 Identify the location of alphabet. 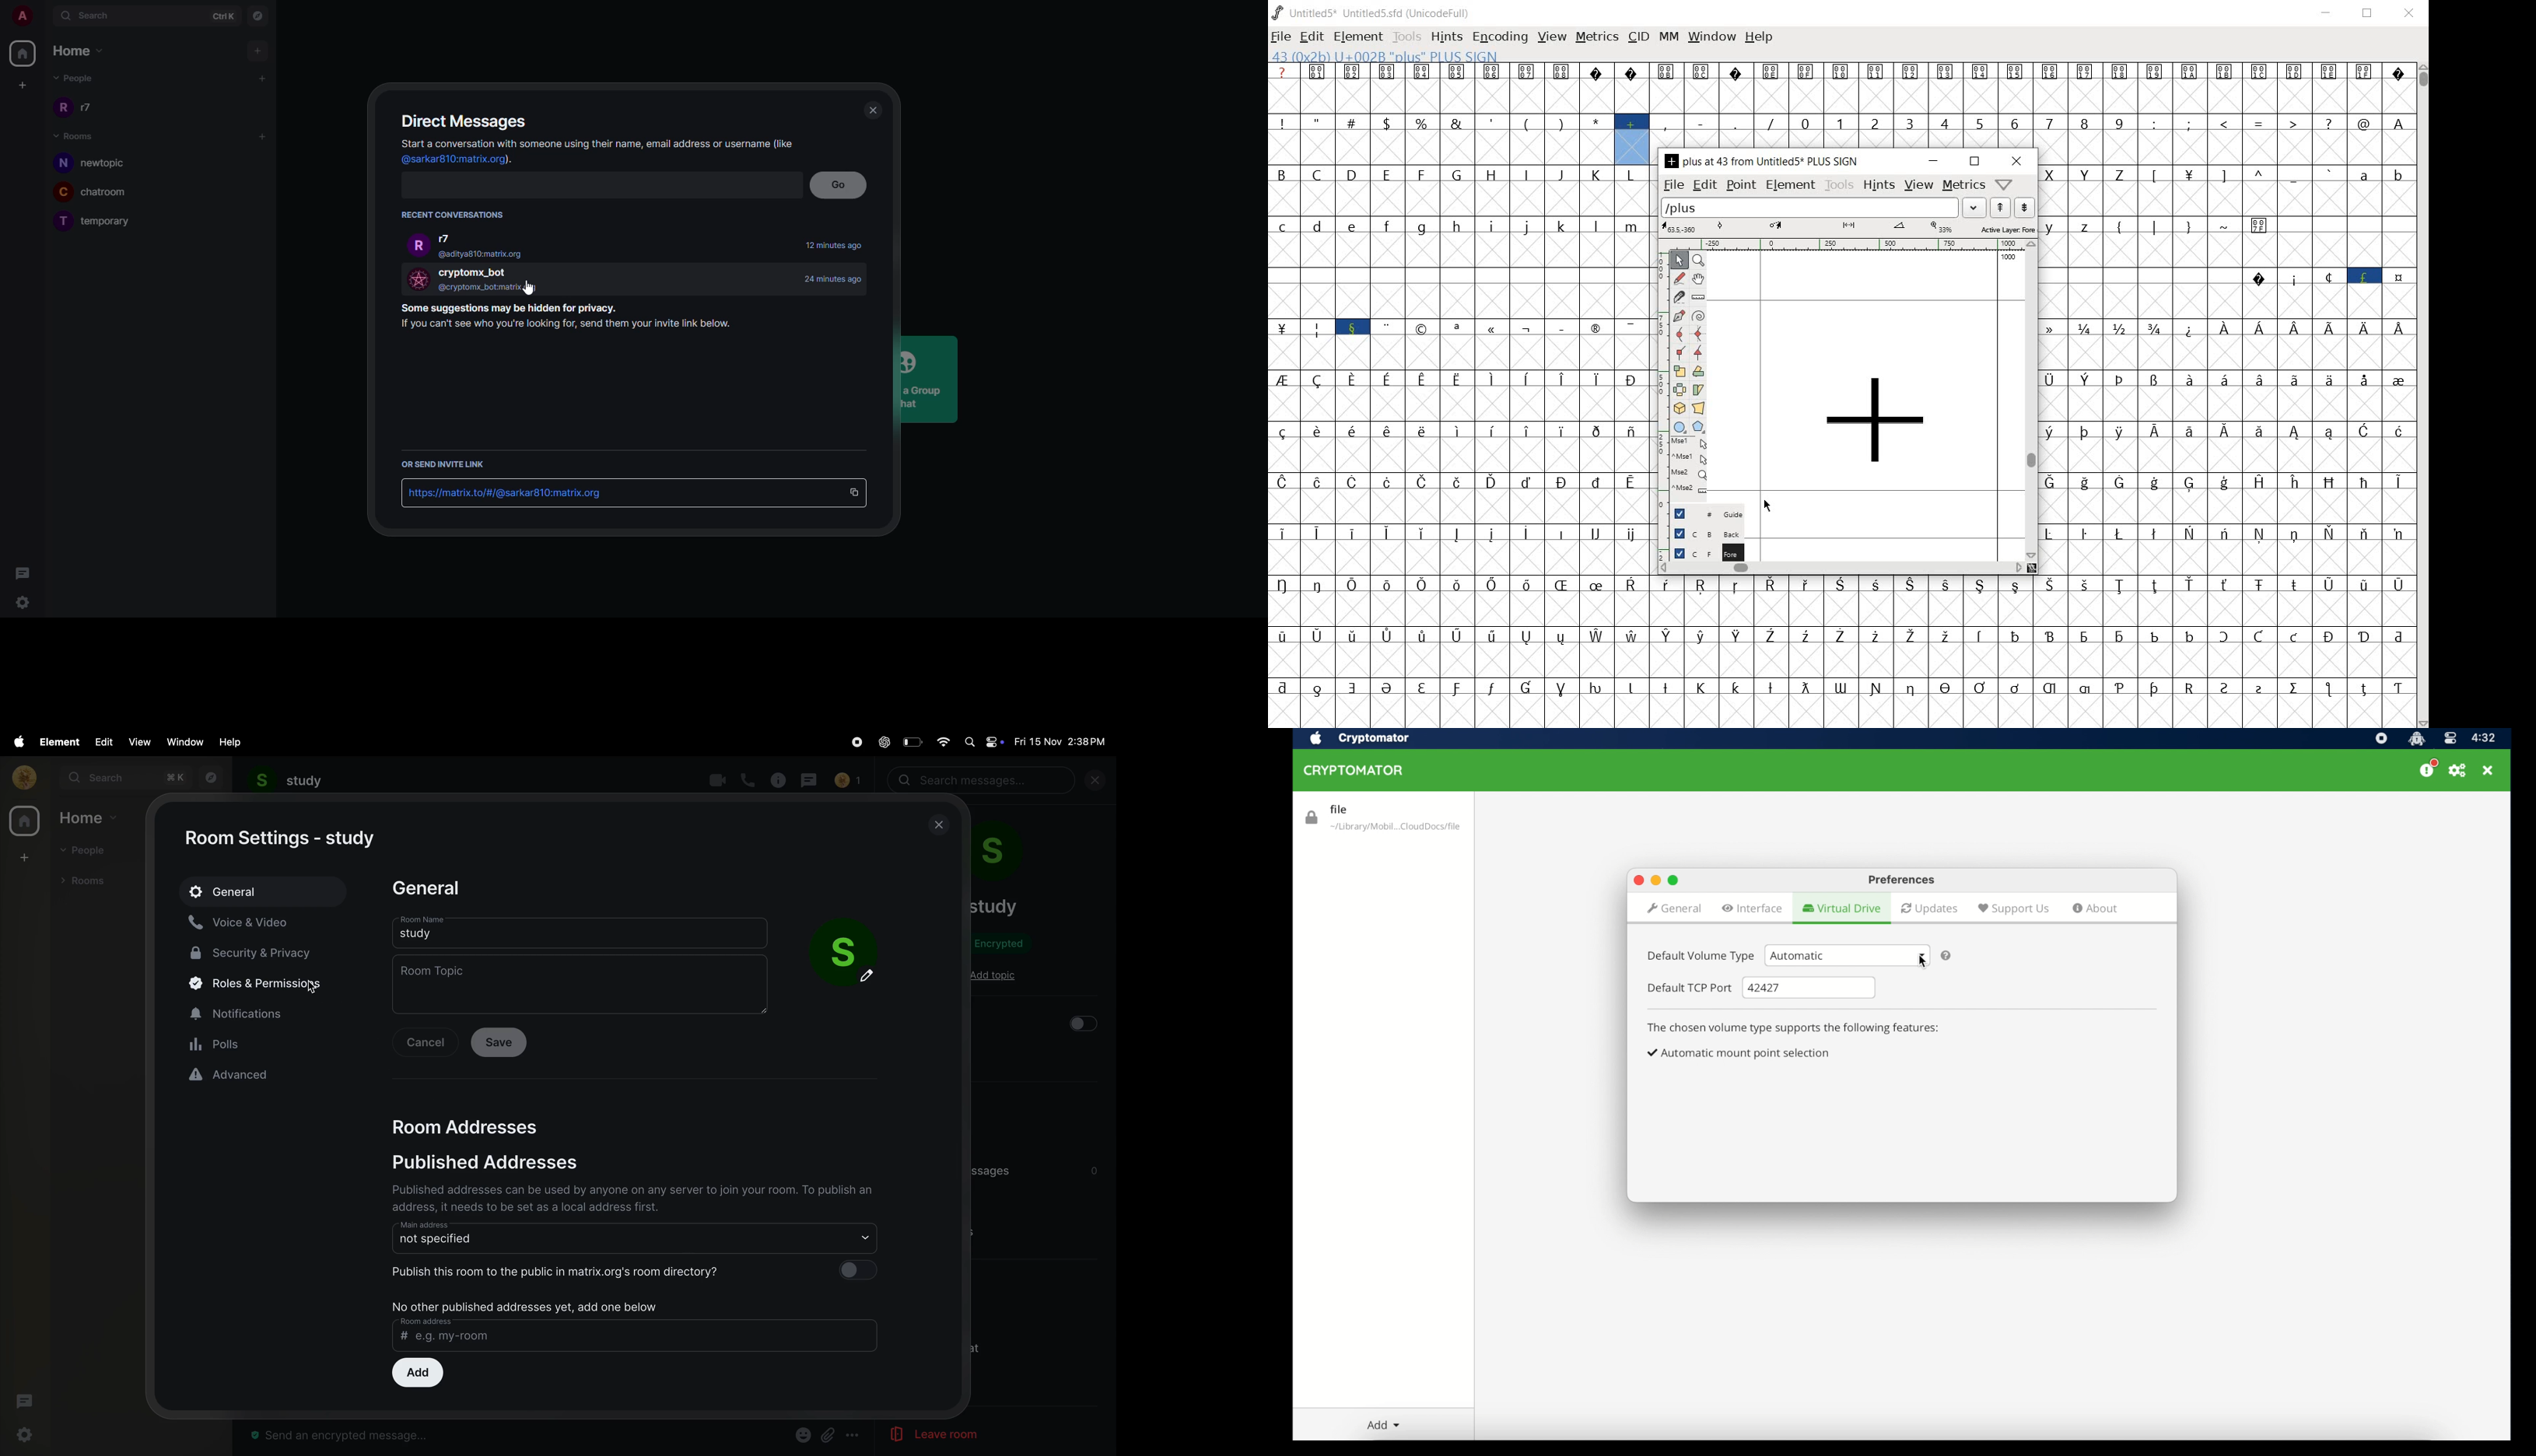
(2382, 190).